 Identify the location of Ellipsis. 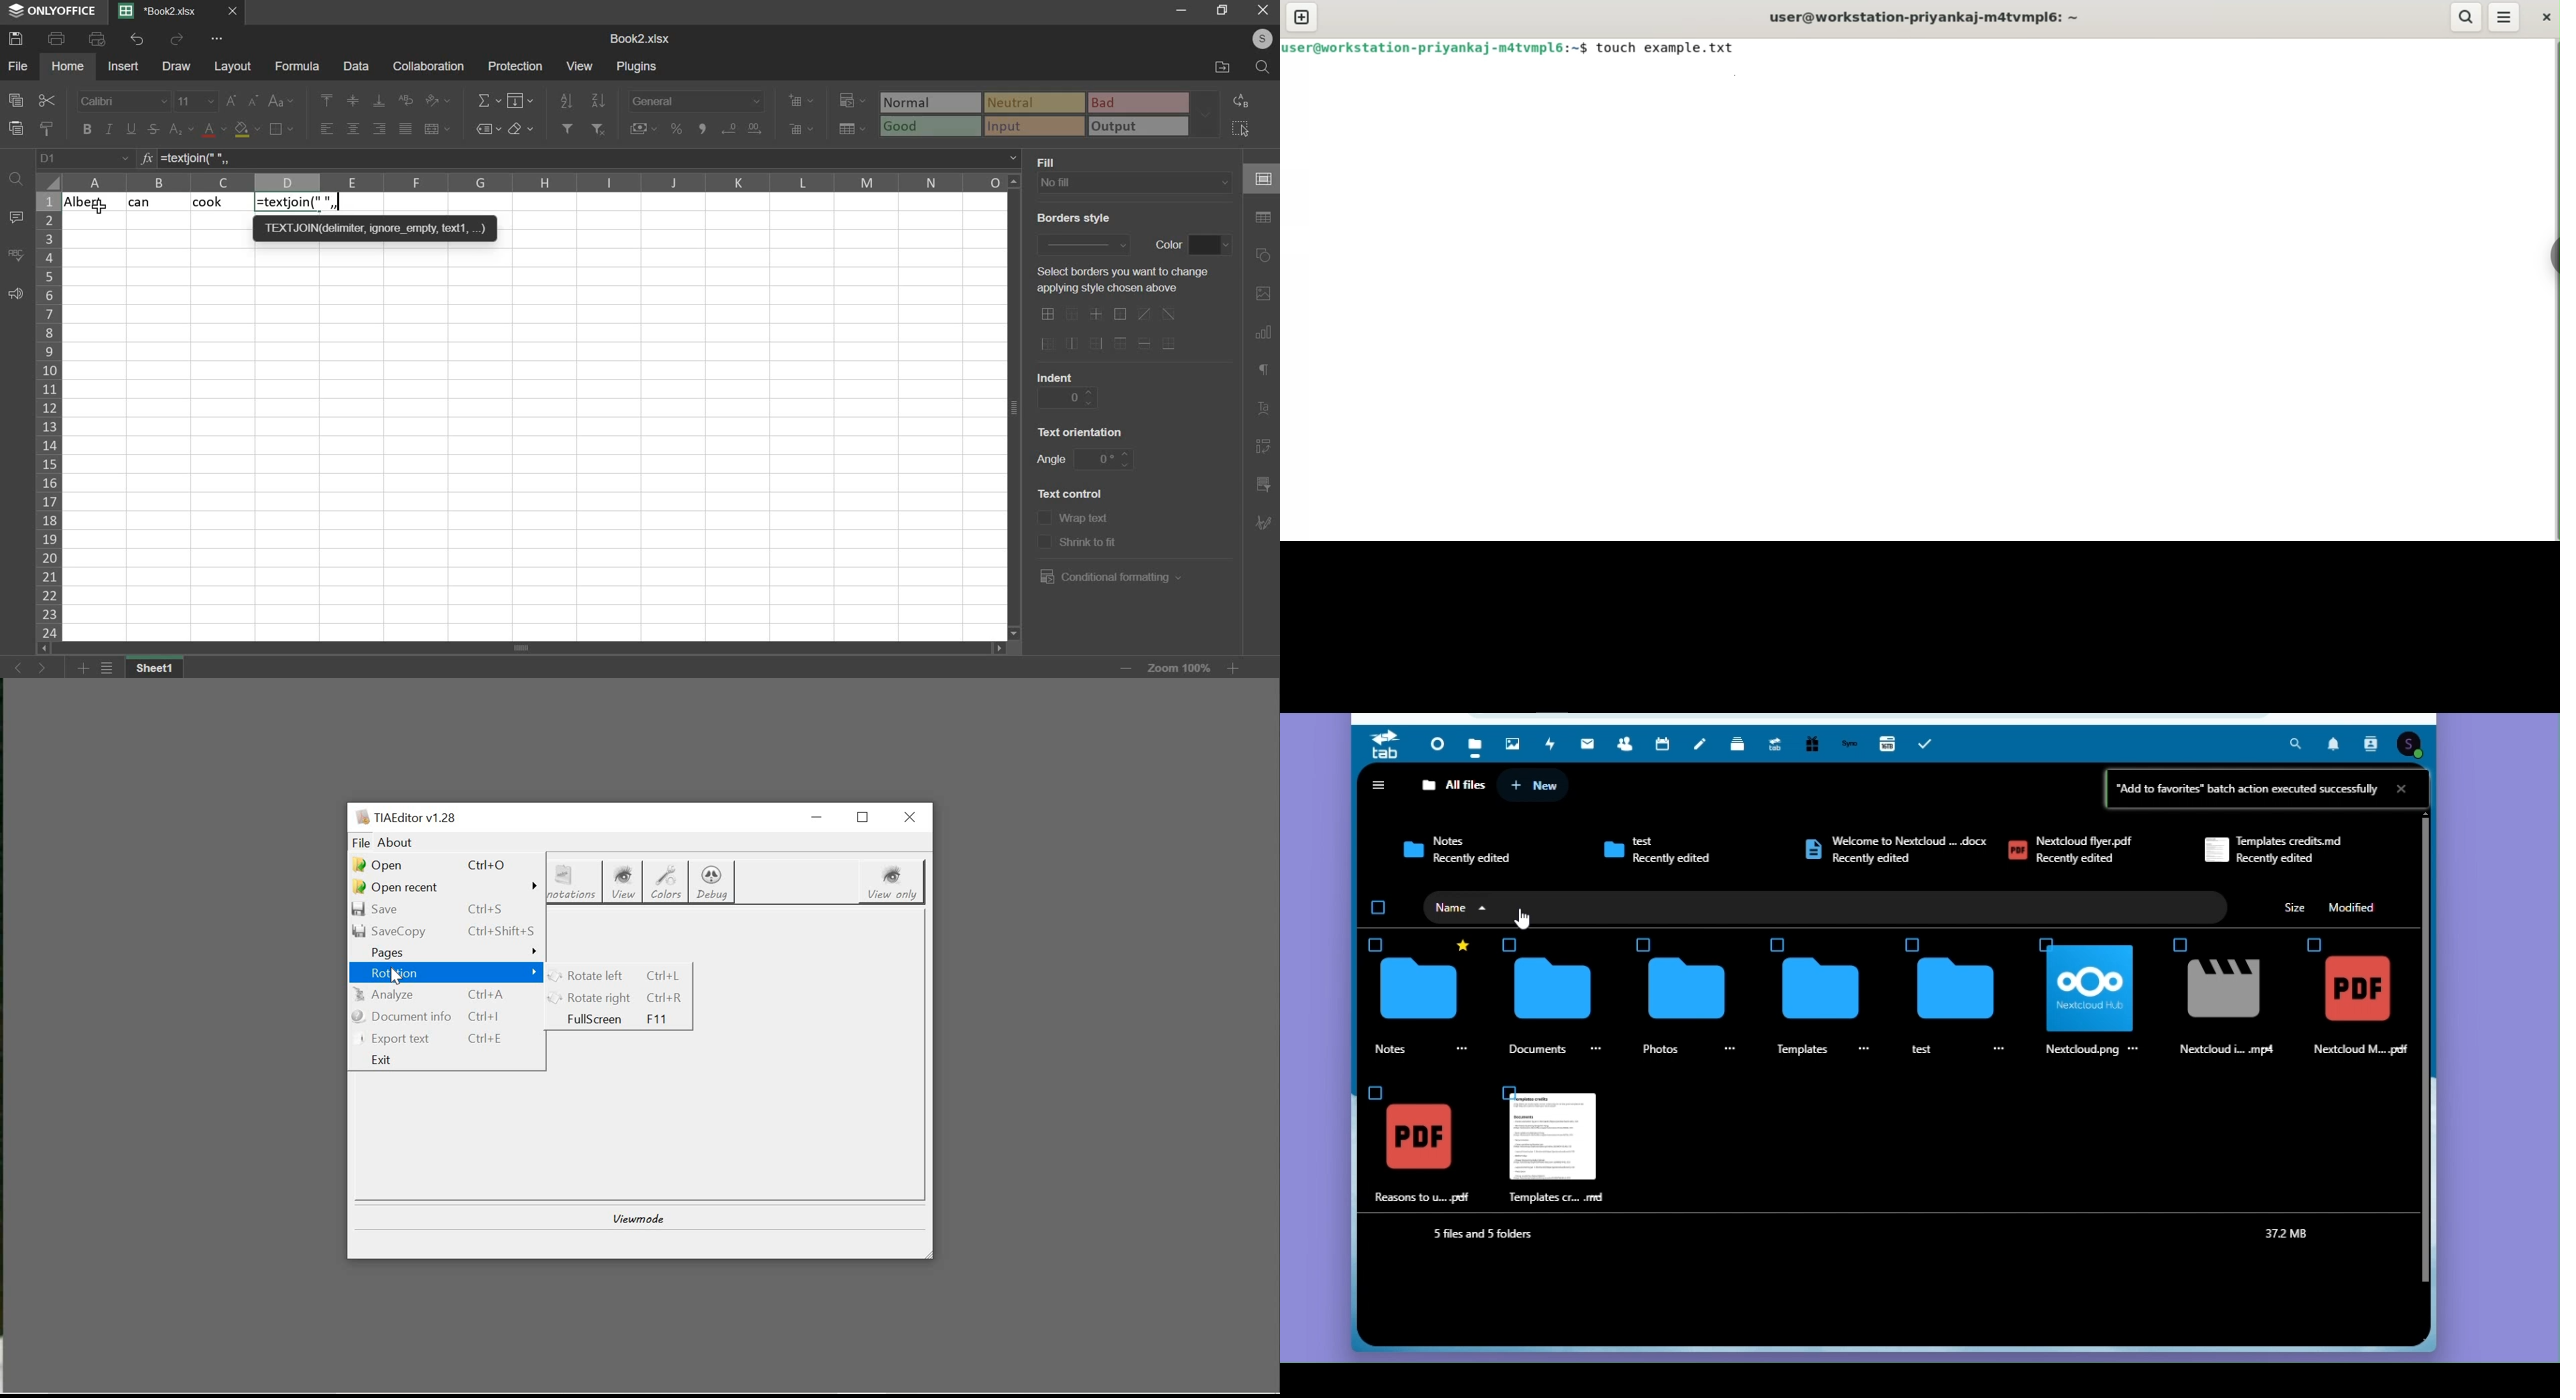
(1864, 1047).